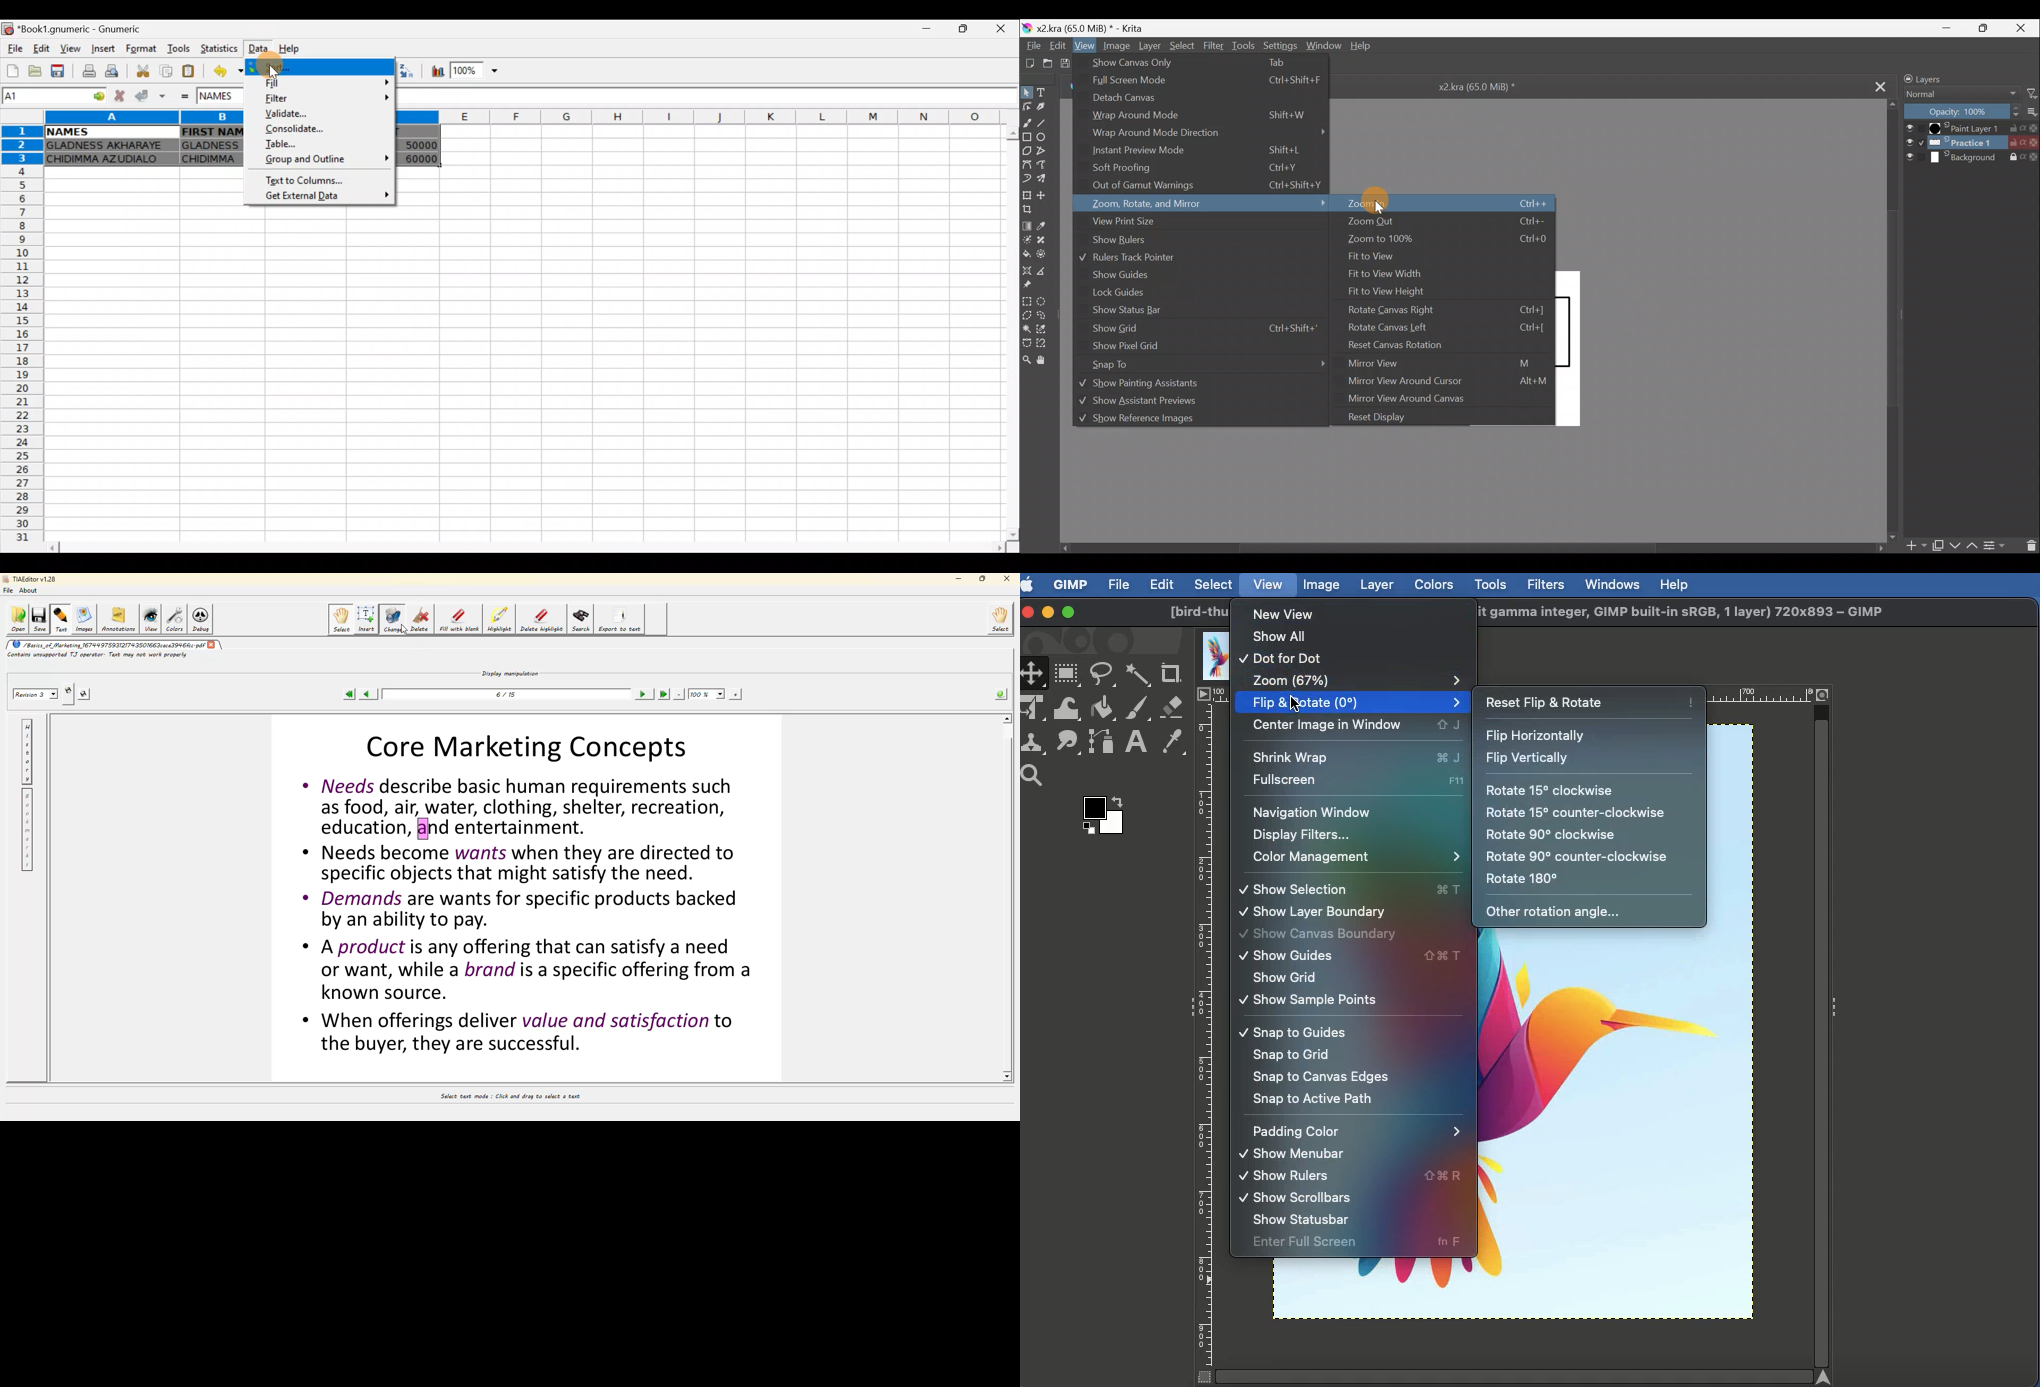 The height and width of the screenshot is (1400, 2044). I want to click on Enter formula, so click(186, 98).